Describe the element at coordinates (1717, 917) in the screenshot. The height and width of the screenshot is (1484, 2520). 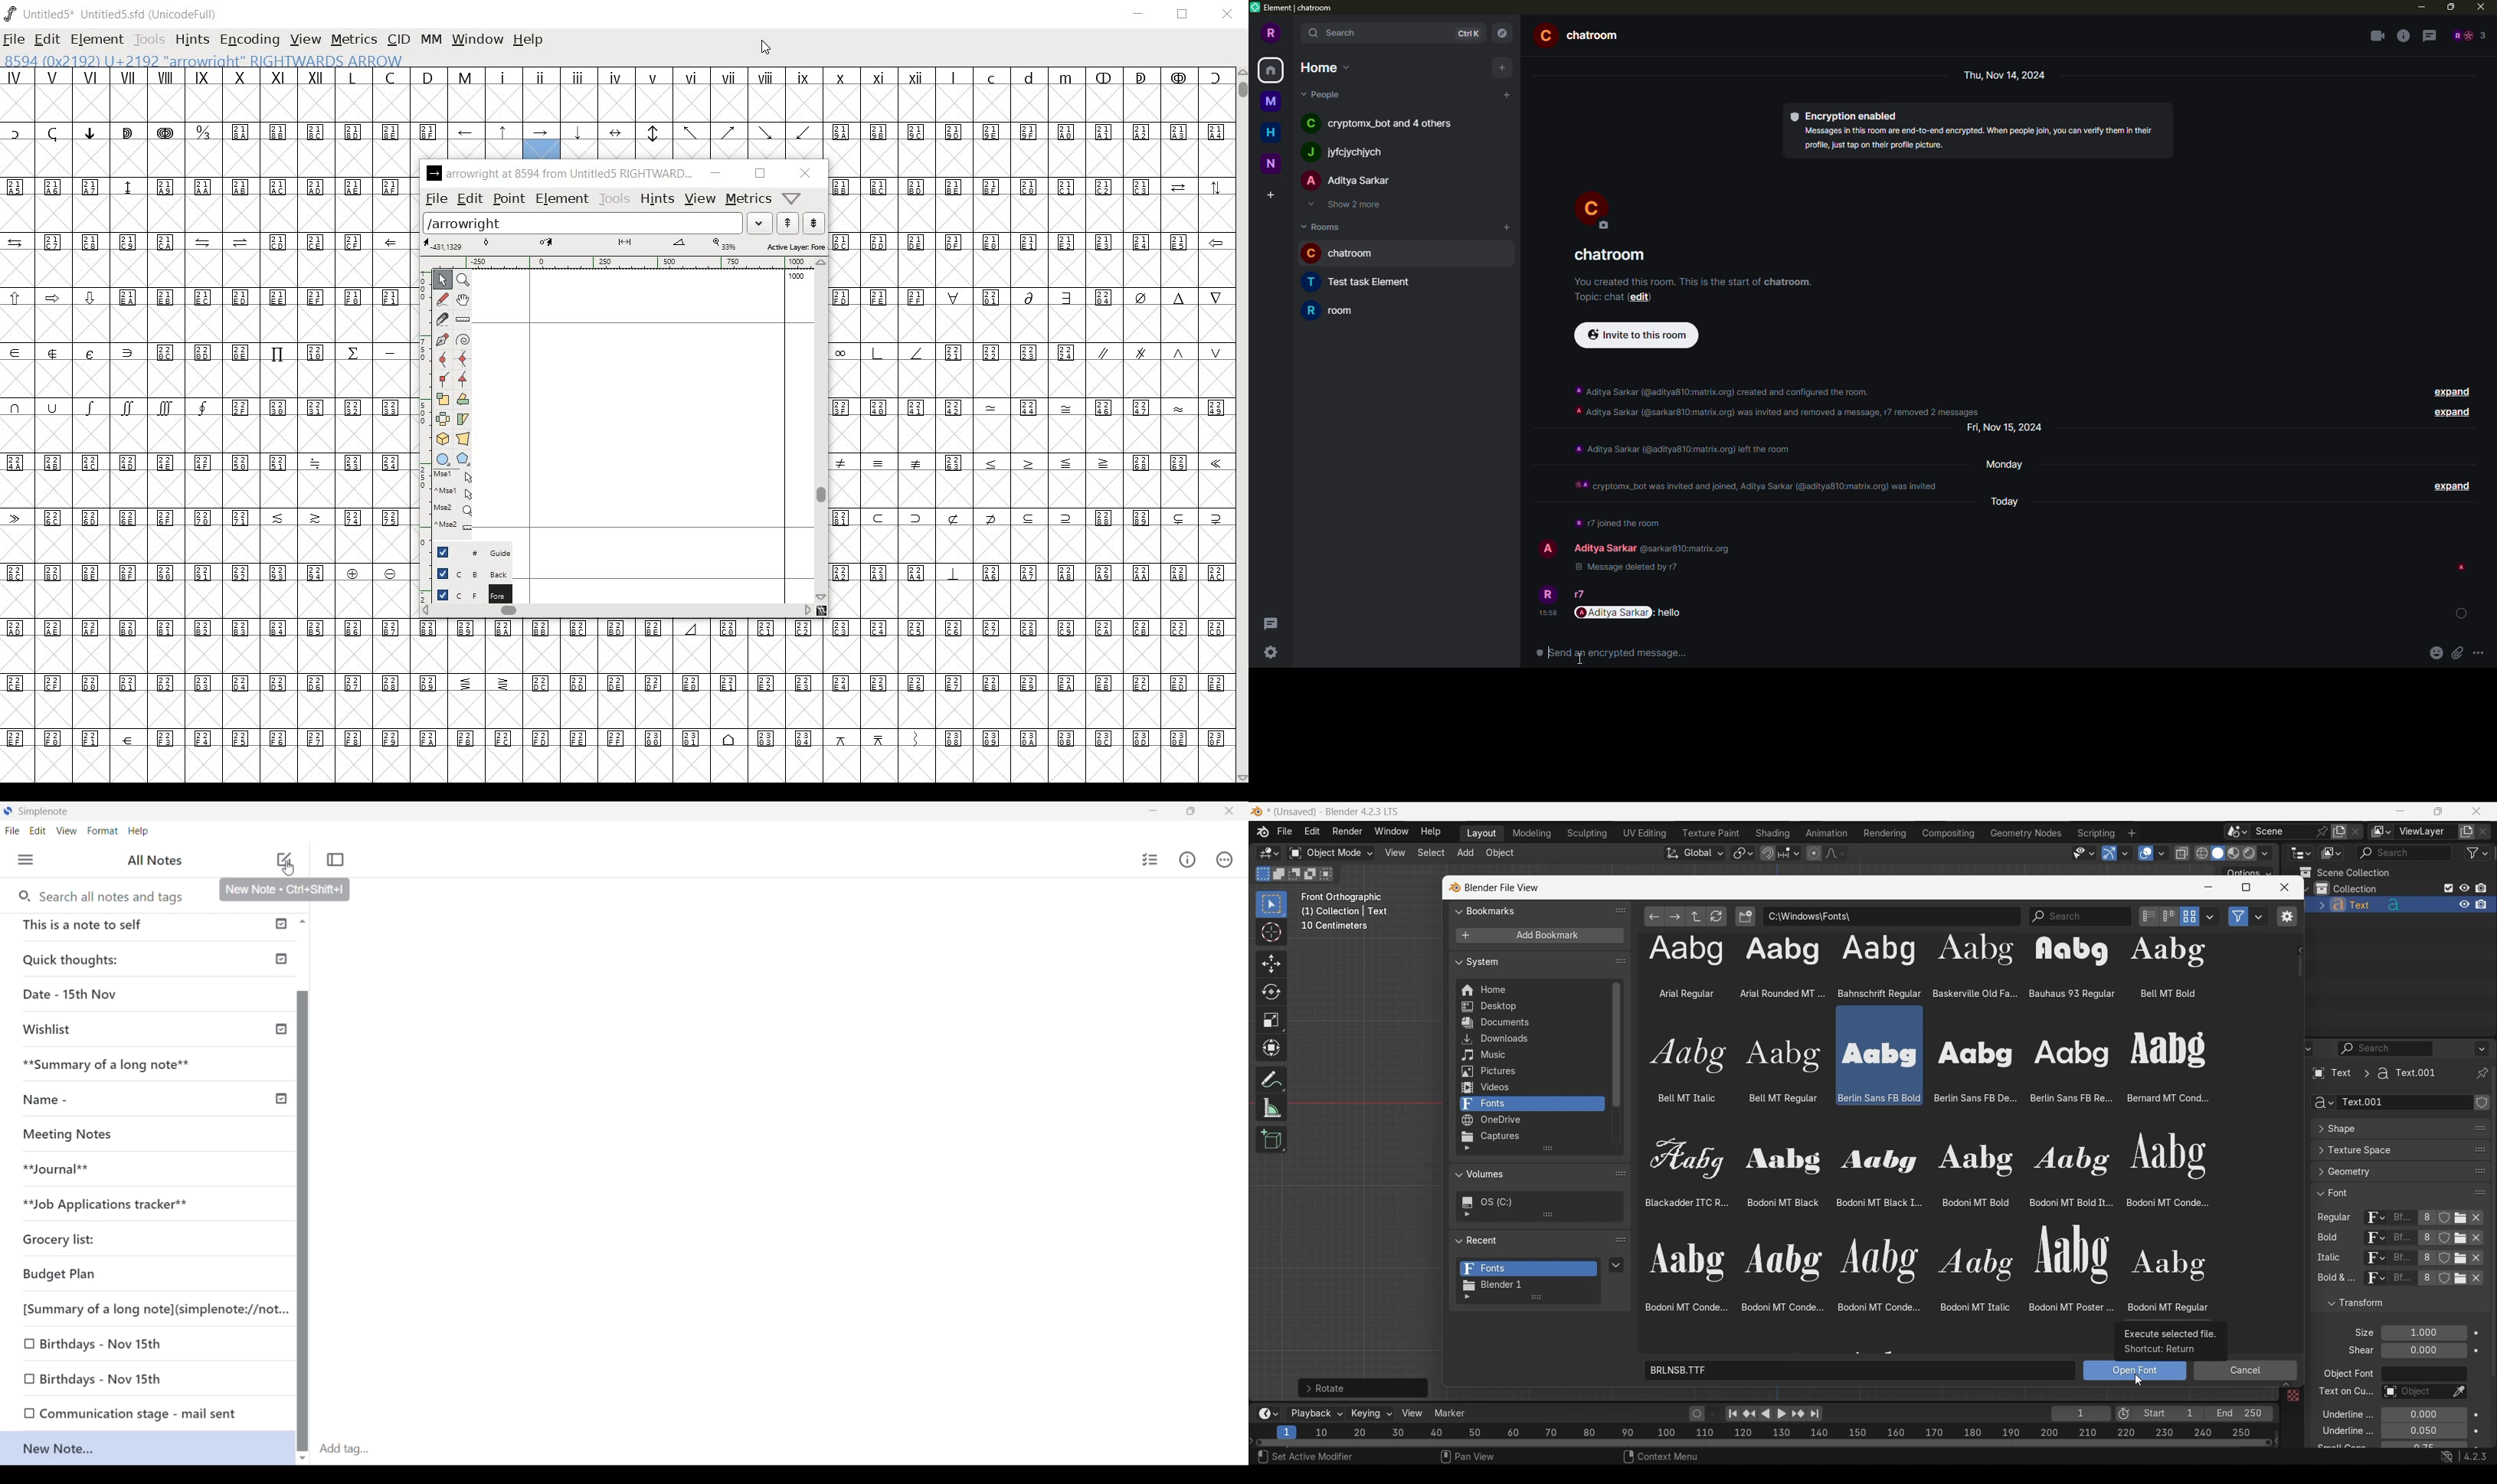
I see `Refresh file list` at that location.